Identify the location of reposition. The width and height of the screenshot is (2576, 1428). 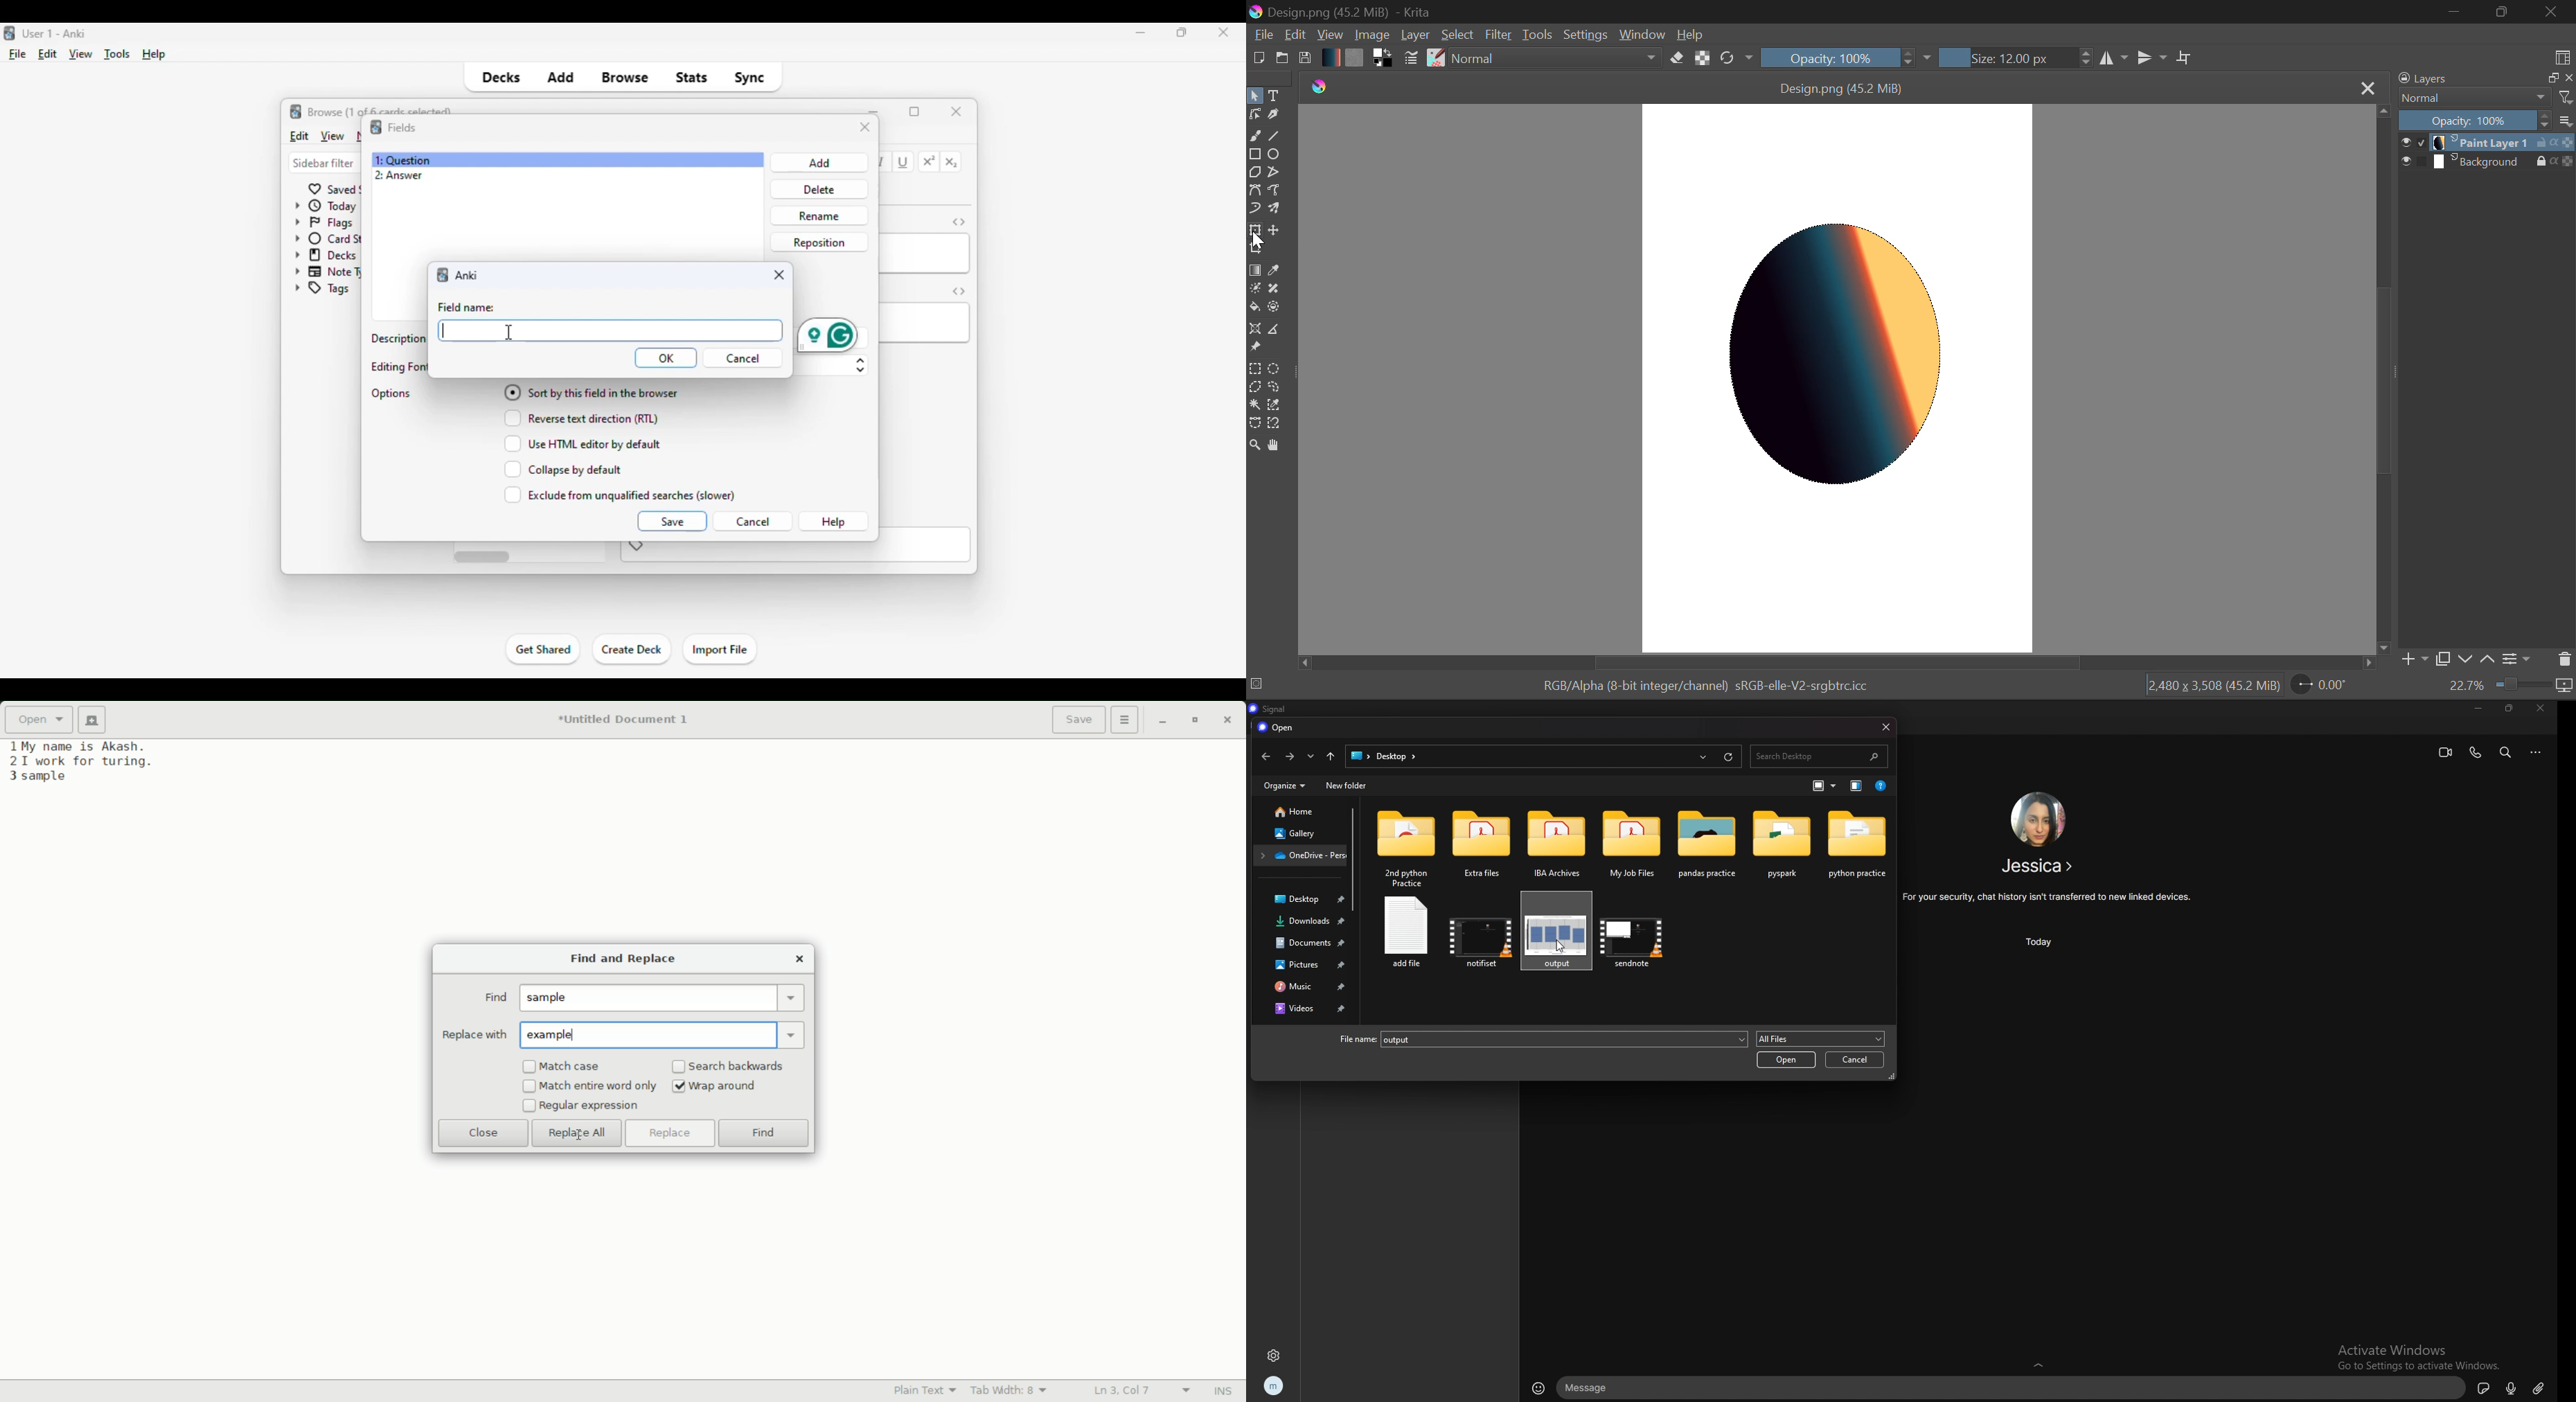
(819, 241).